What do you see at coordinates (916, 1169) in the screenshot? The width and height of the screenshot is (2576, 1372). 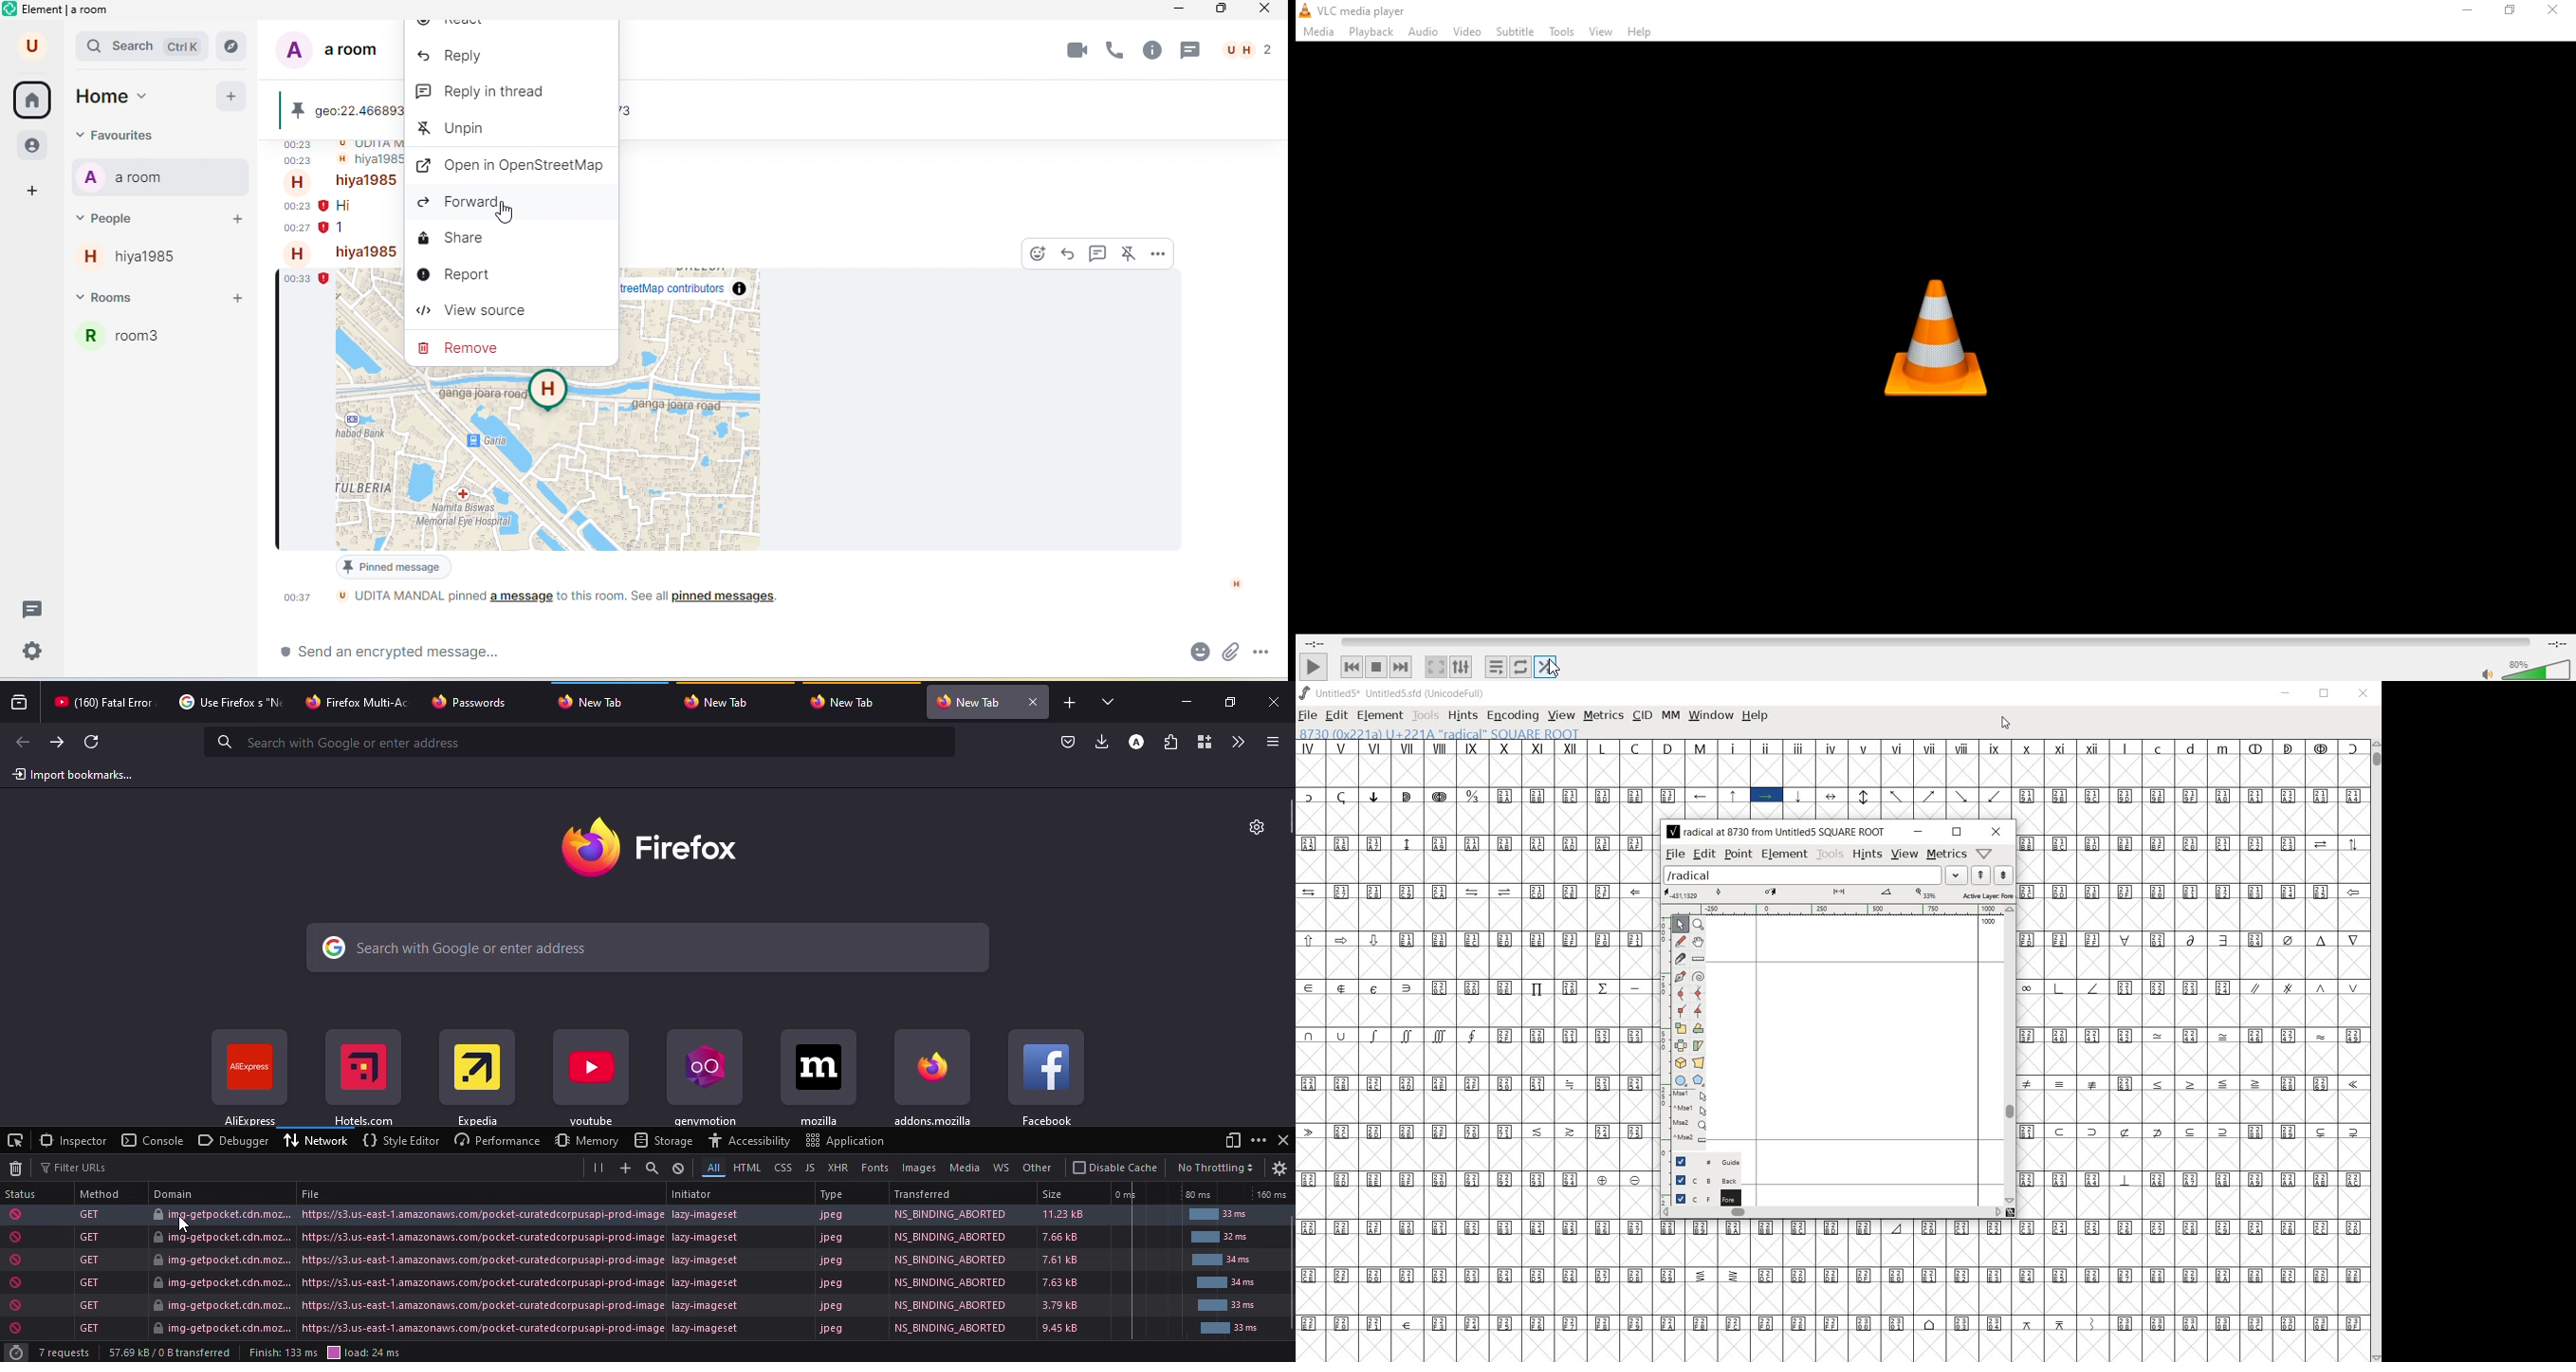 I see `images` at bounding box center [916, 1169].